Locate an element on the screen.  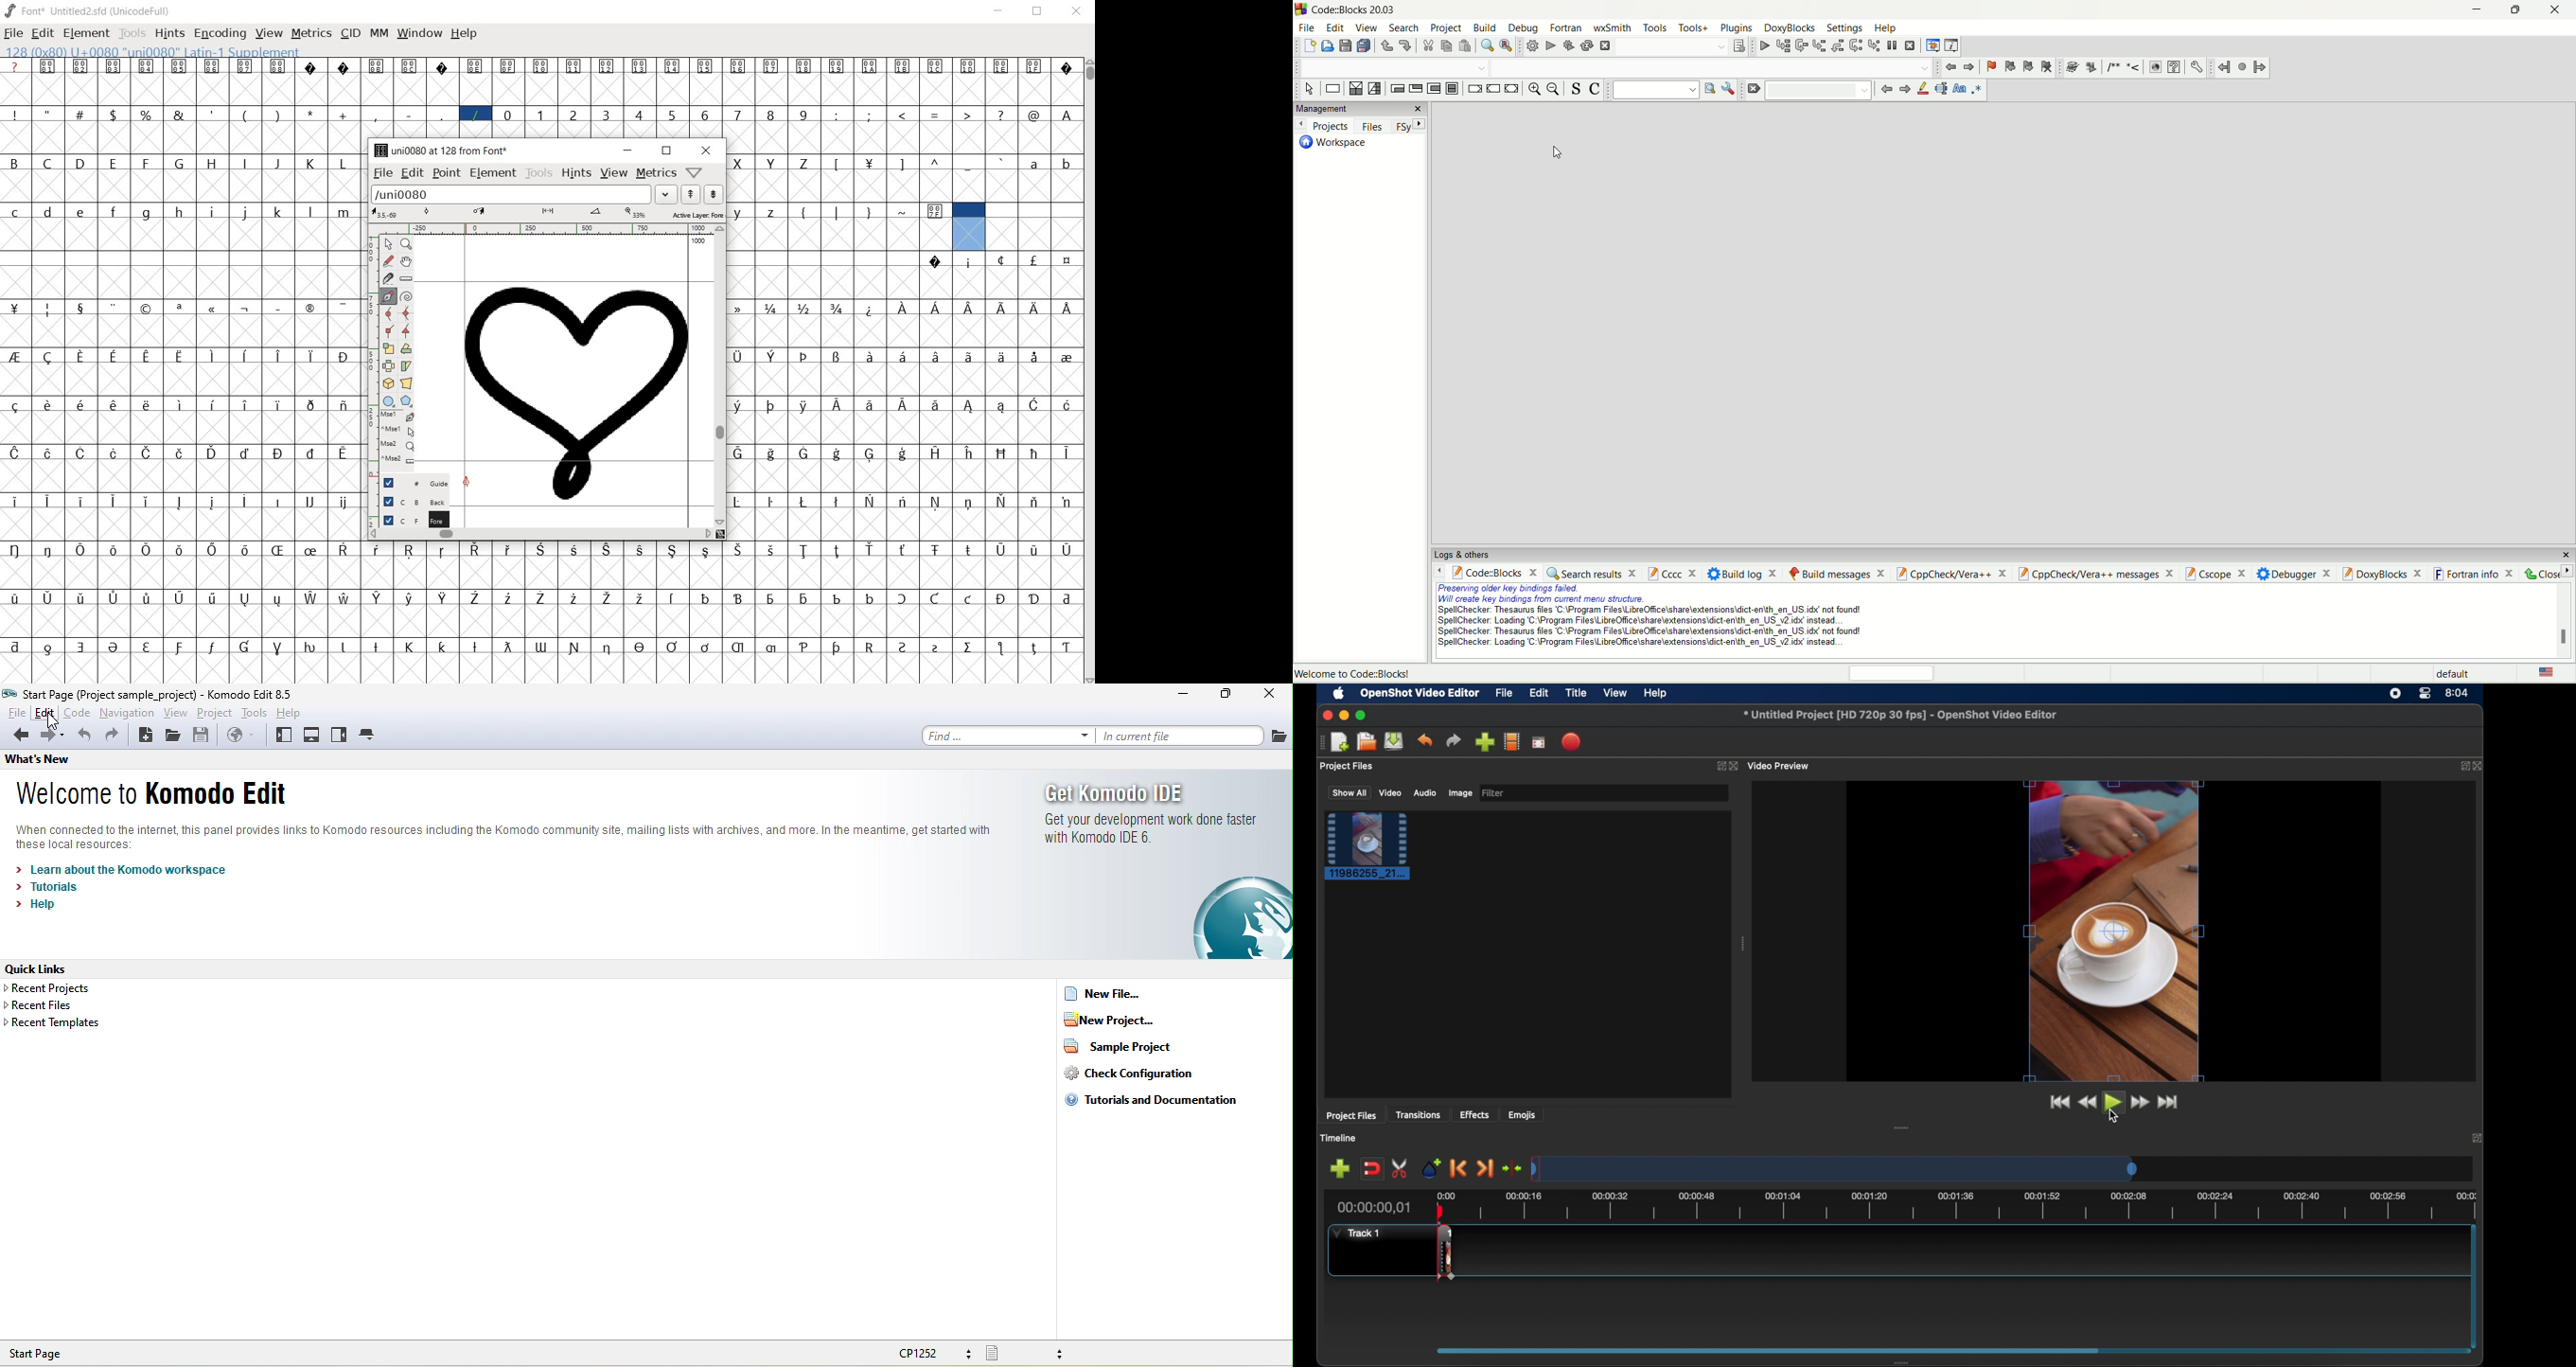
glyph is located at coordinates (114, 308).